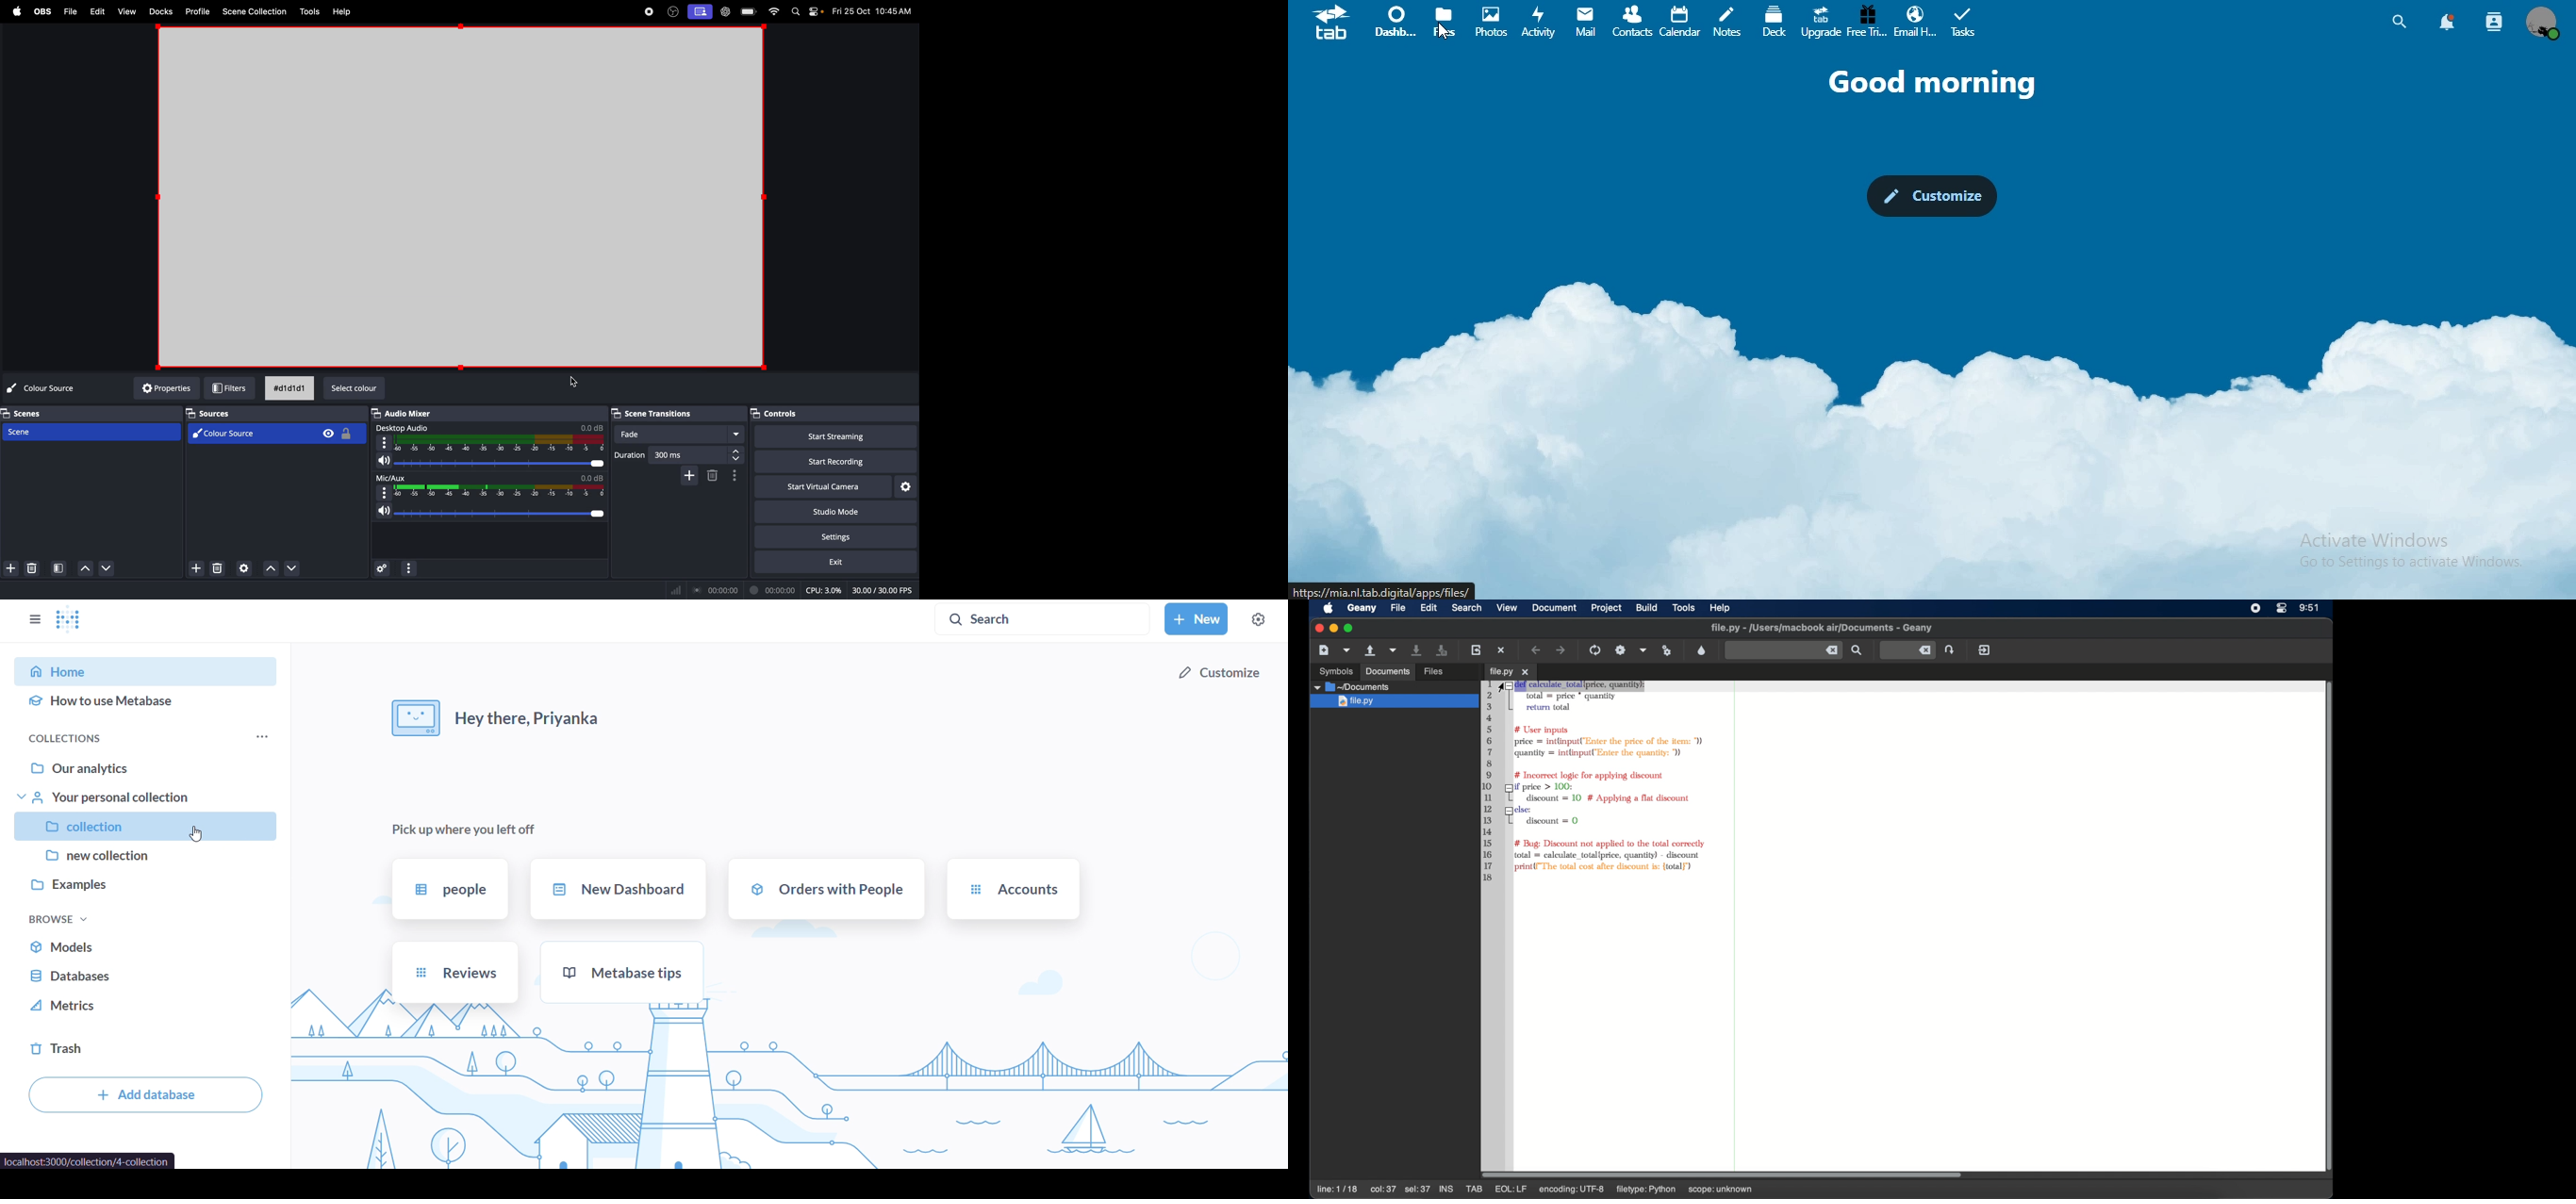  I want to click on help, so click(345, 13).